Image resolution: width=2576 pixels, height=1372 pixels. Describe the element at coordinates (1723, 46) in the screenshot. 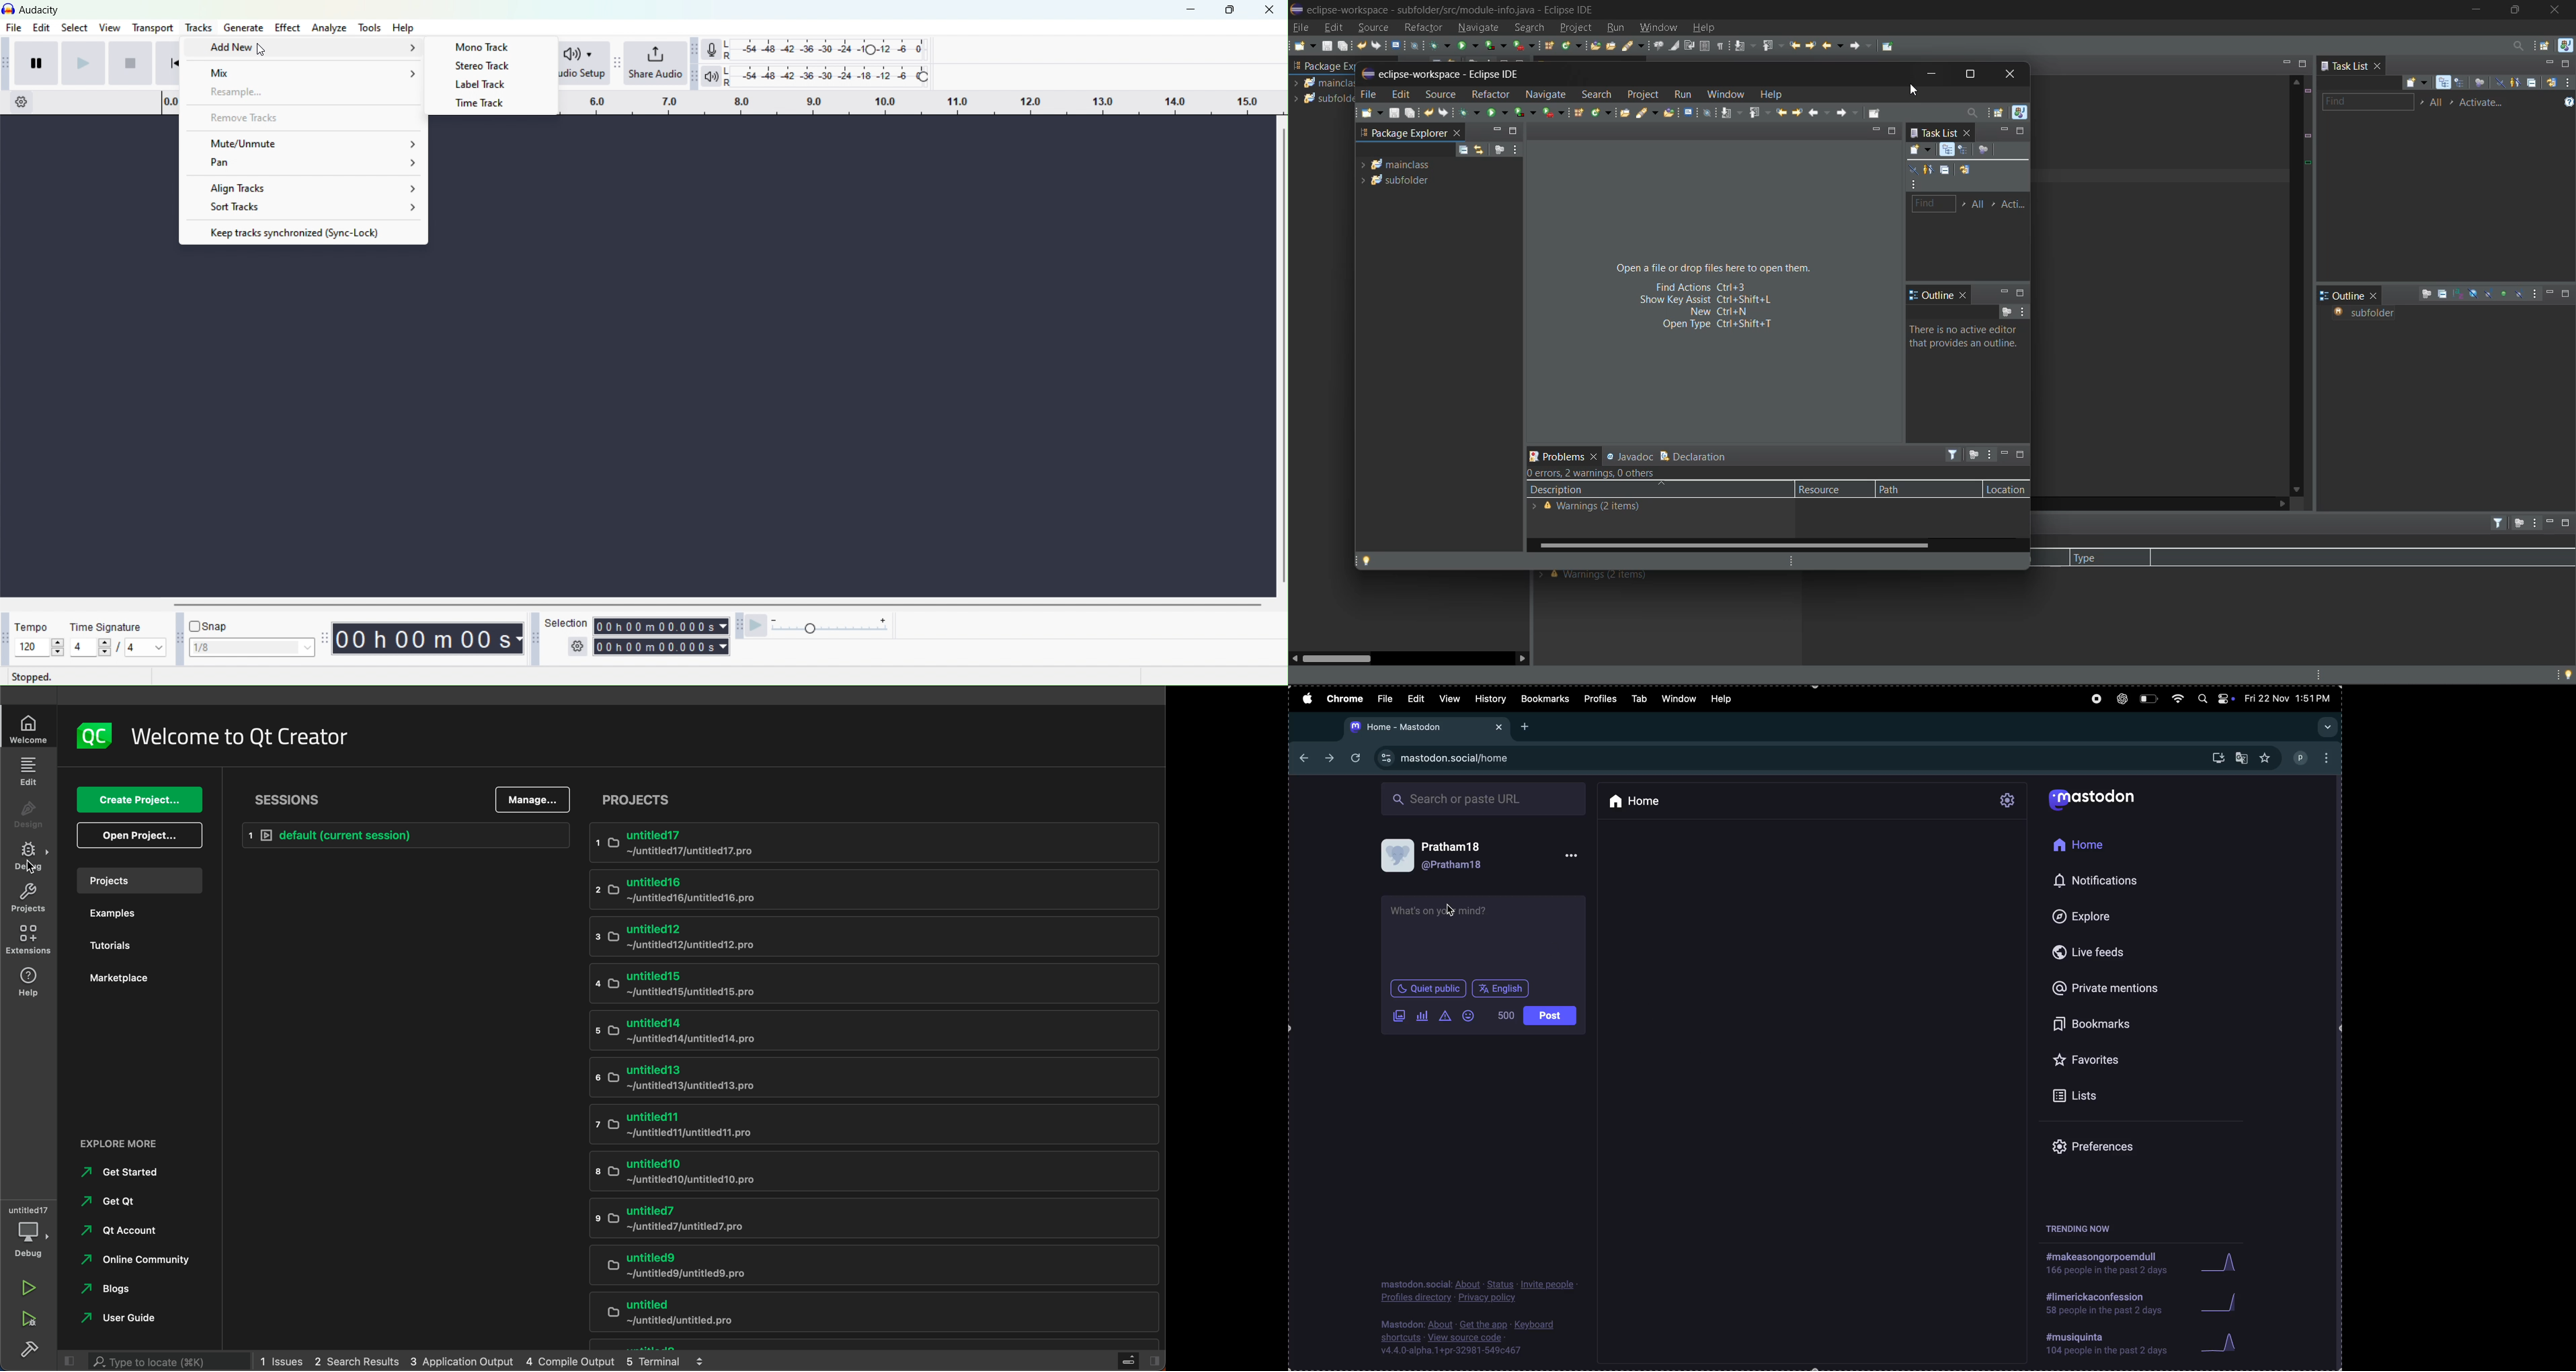

I see `show whitespace characters` at that location.